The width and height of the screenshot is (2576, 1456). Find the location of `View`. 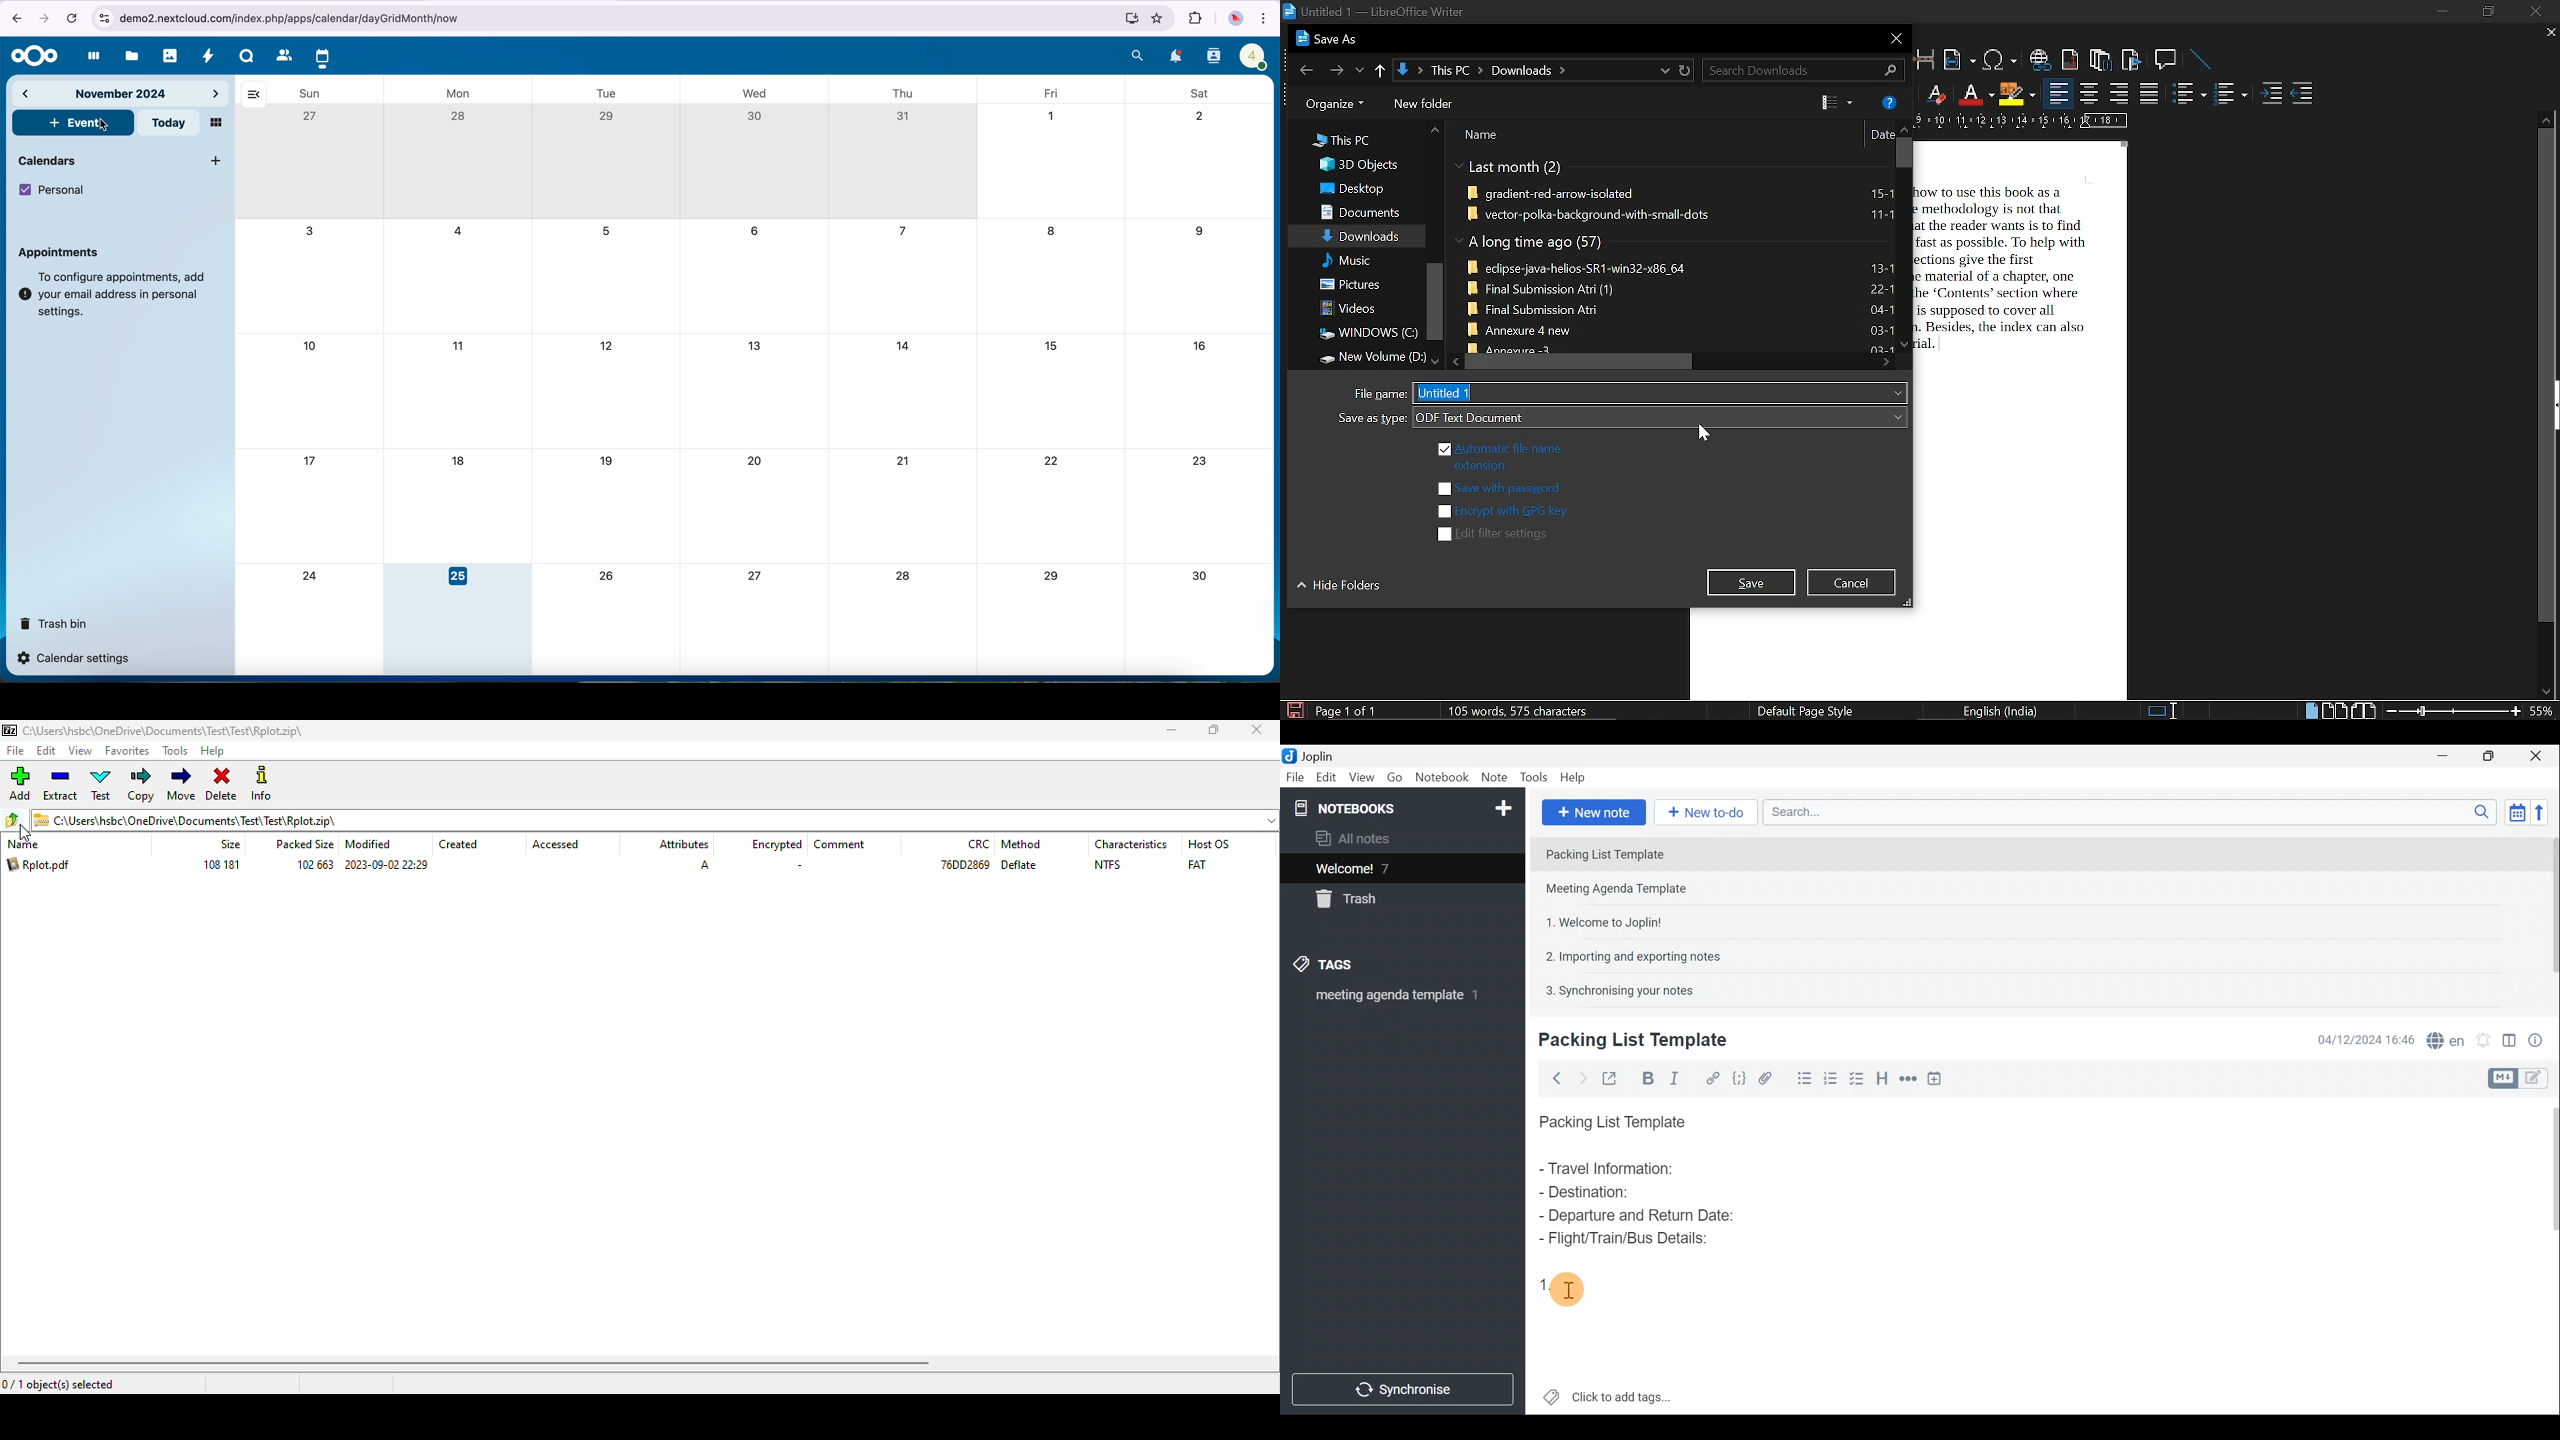

View is located at coordinates (1363, 777).